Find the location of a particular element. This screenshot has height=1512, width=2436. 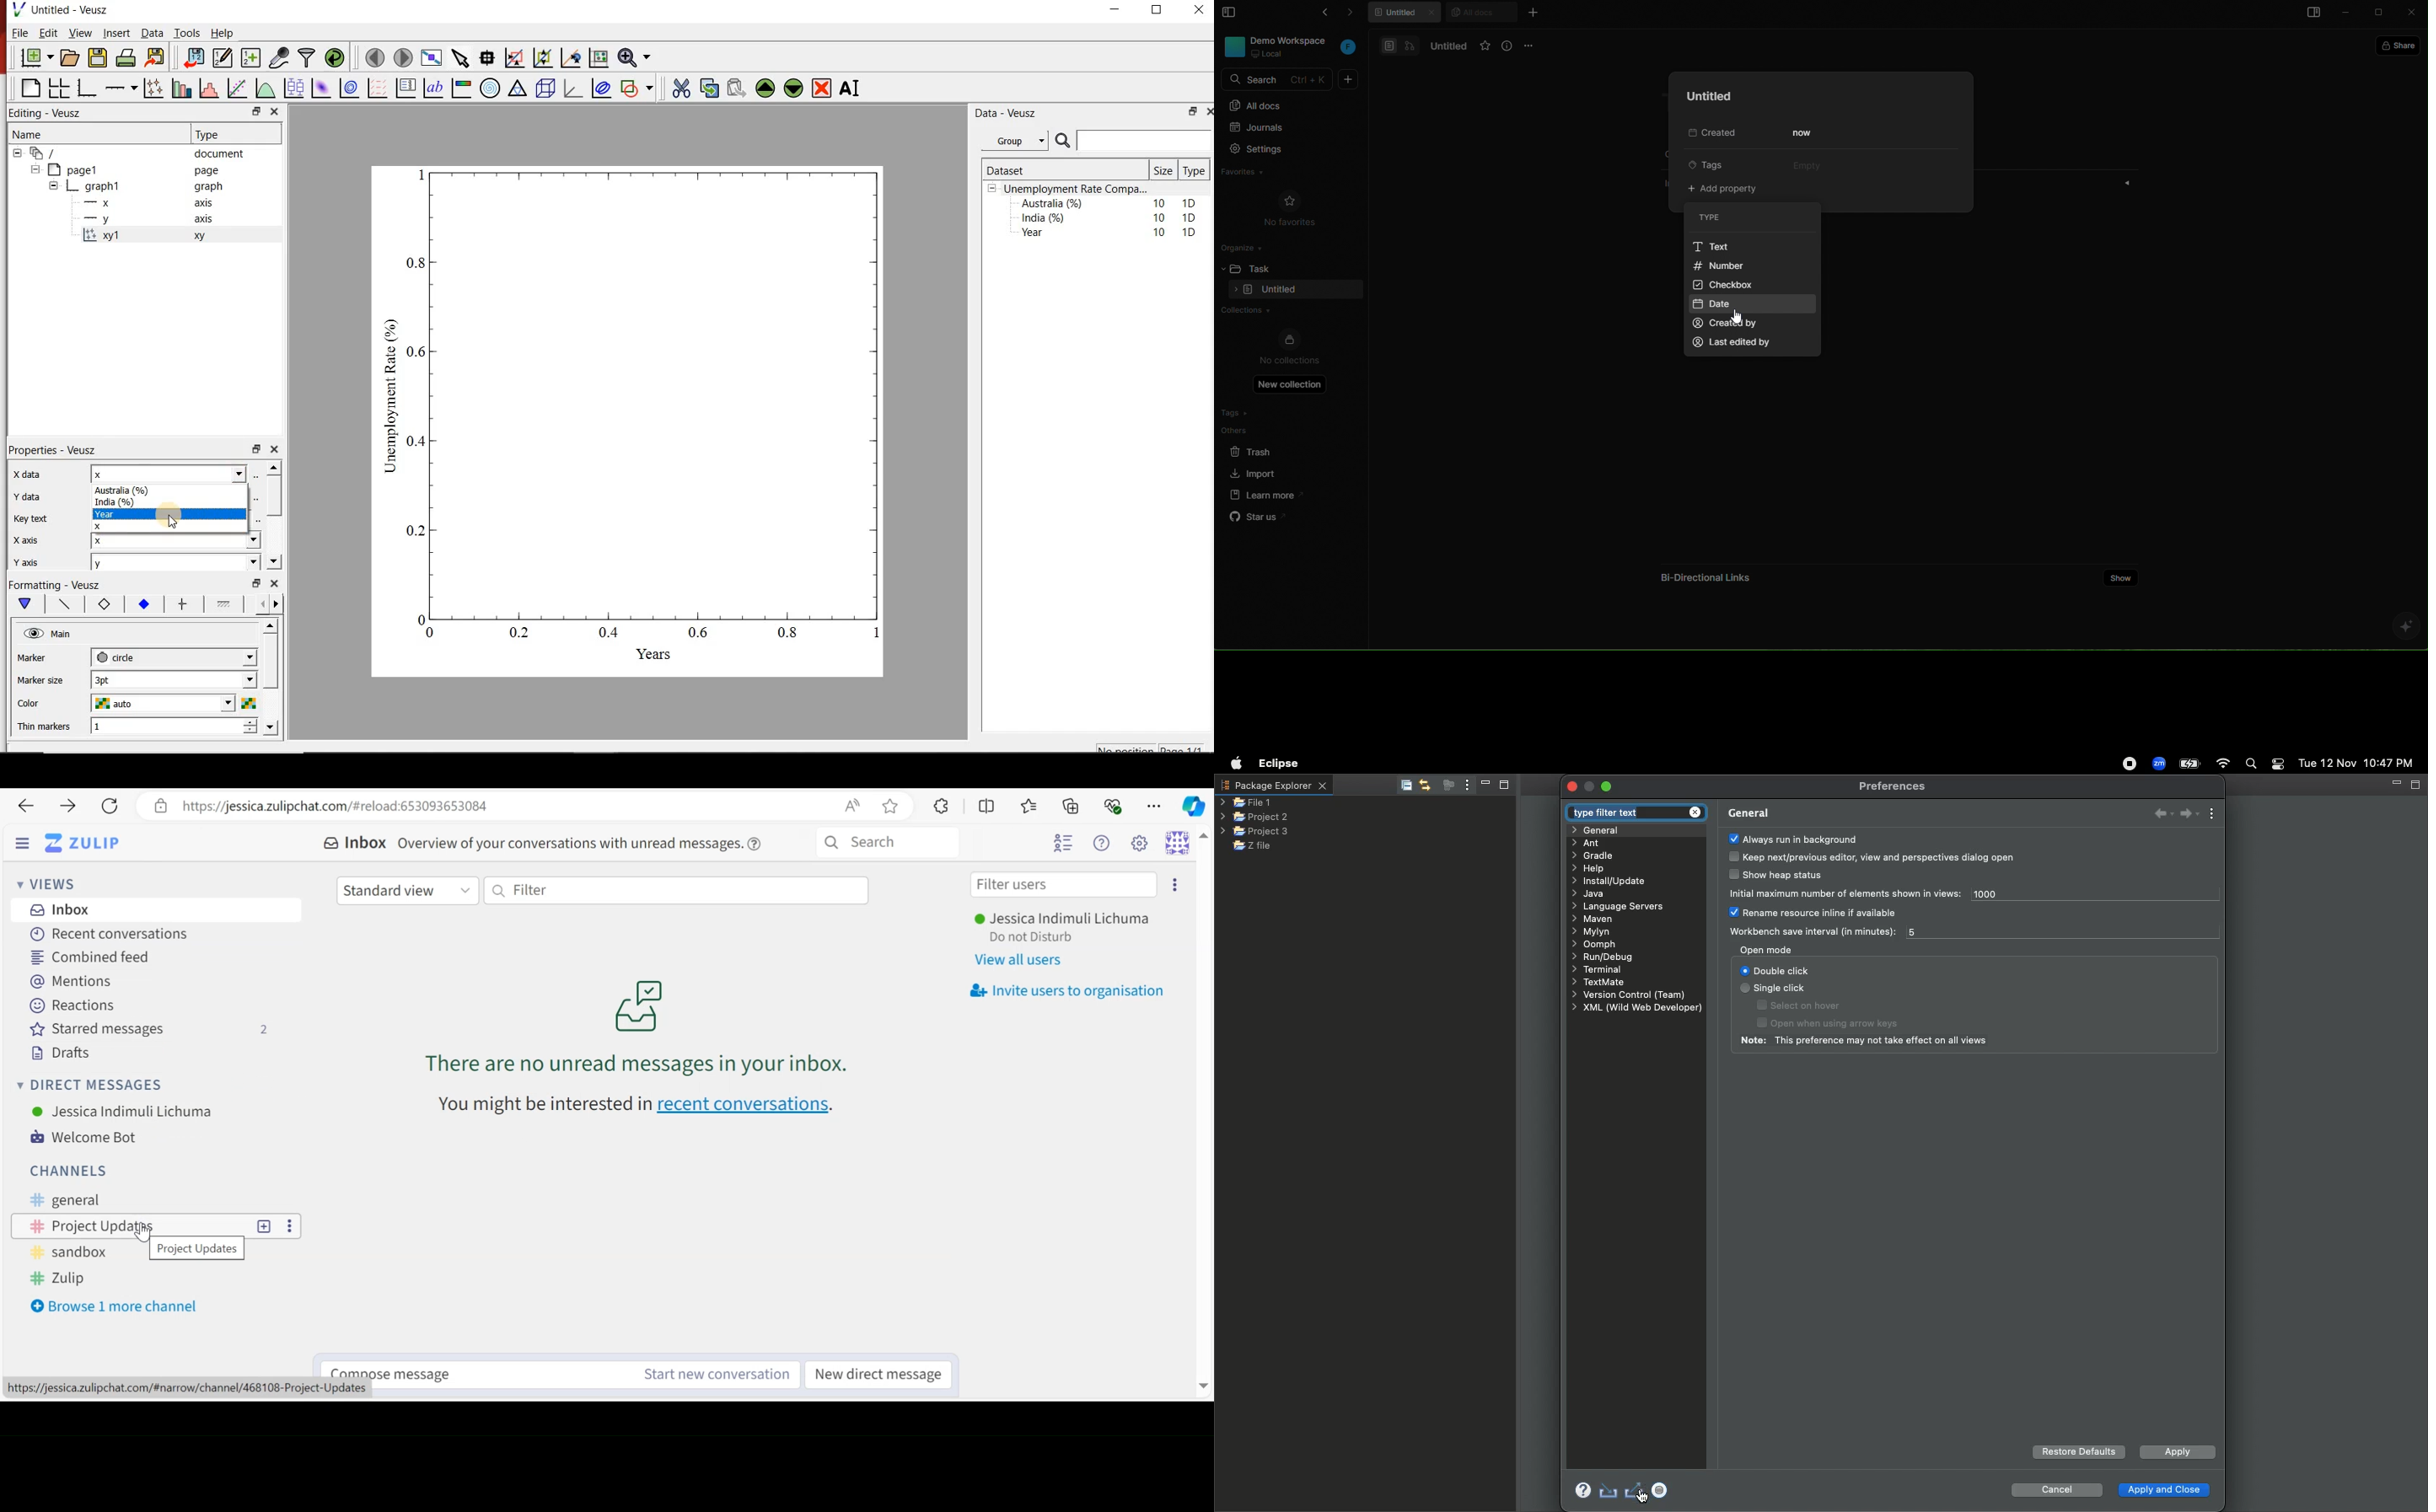

New Topic is located at coordinates (264, 1226).